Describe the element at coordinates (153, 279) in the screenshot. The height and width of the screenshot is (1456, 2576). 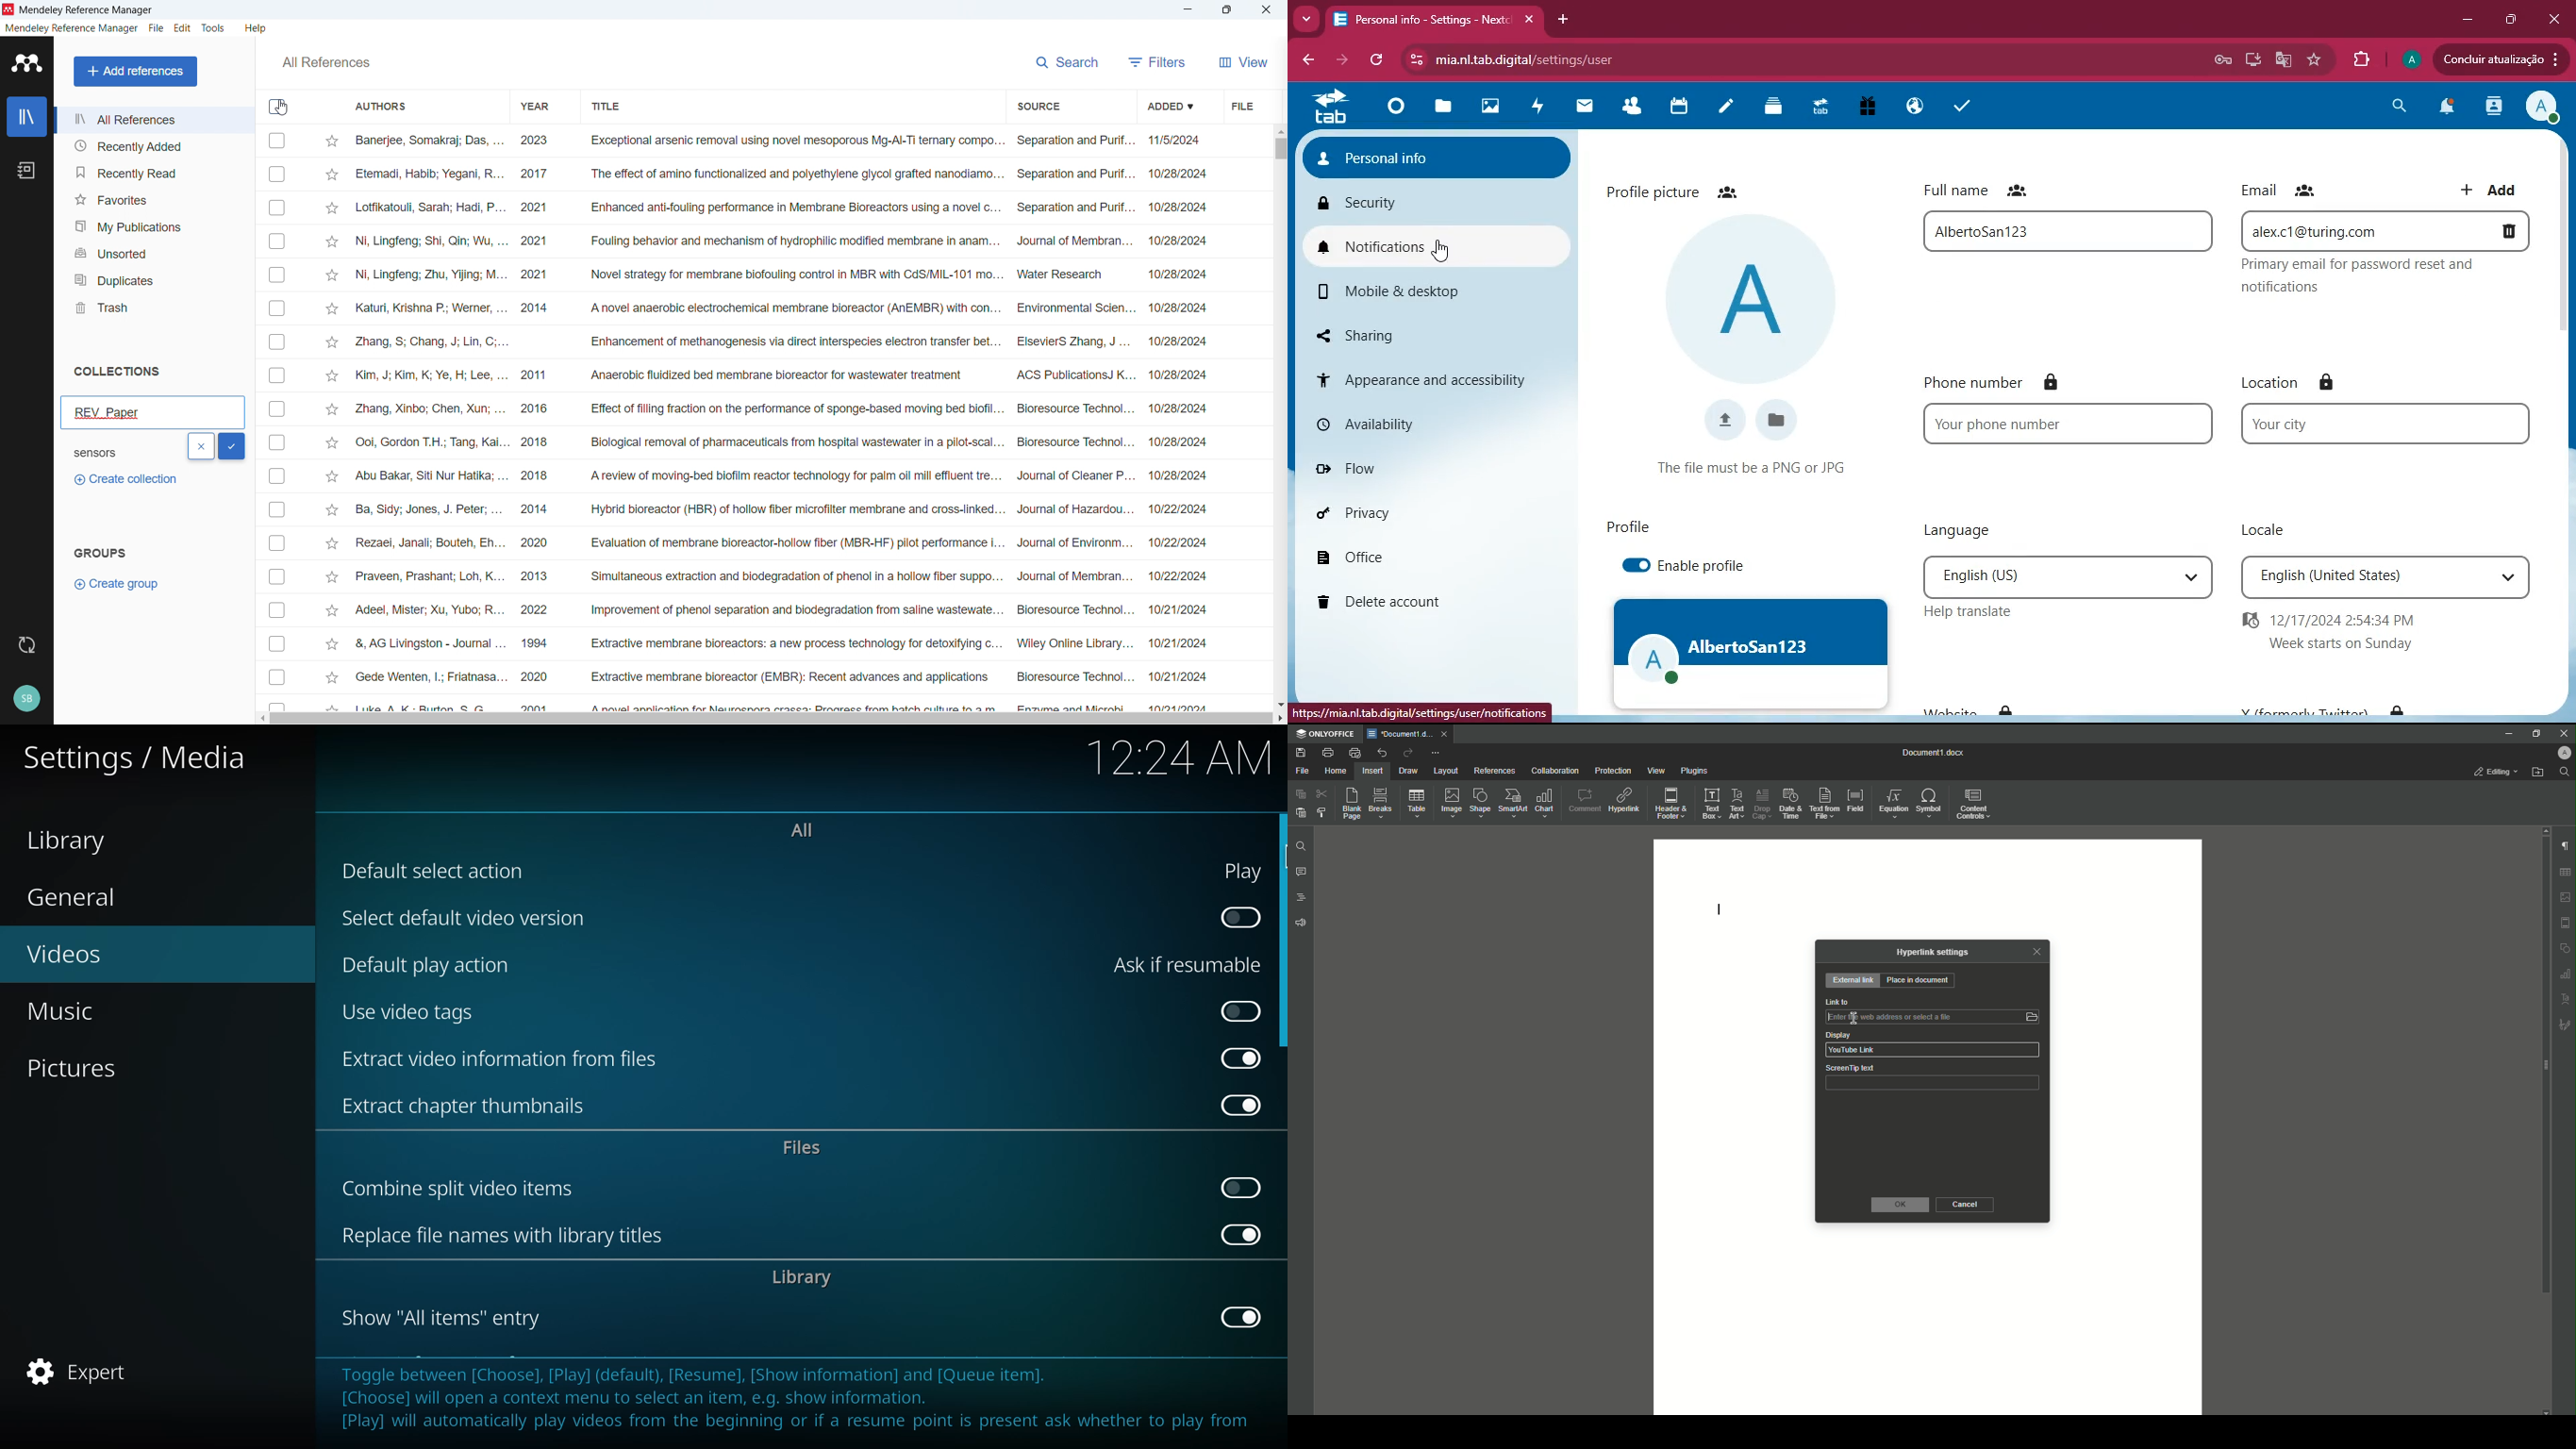
I see `Duplicates ` at that location.